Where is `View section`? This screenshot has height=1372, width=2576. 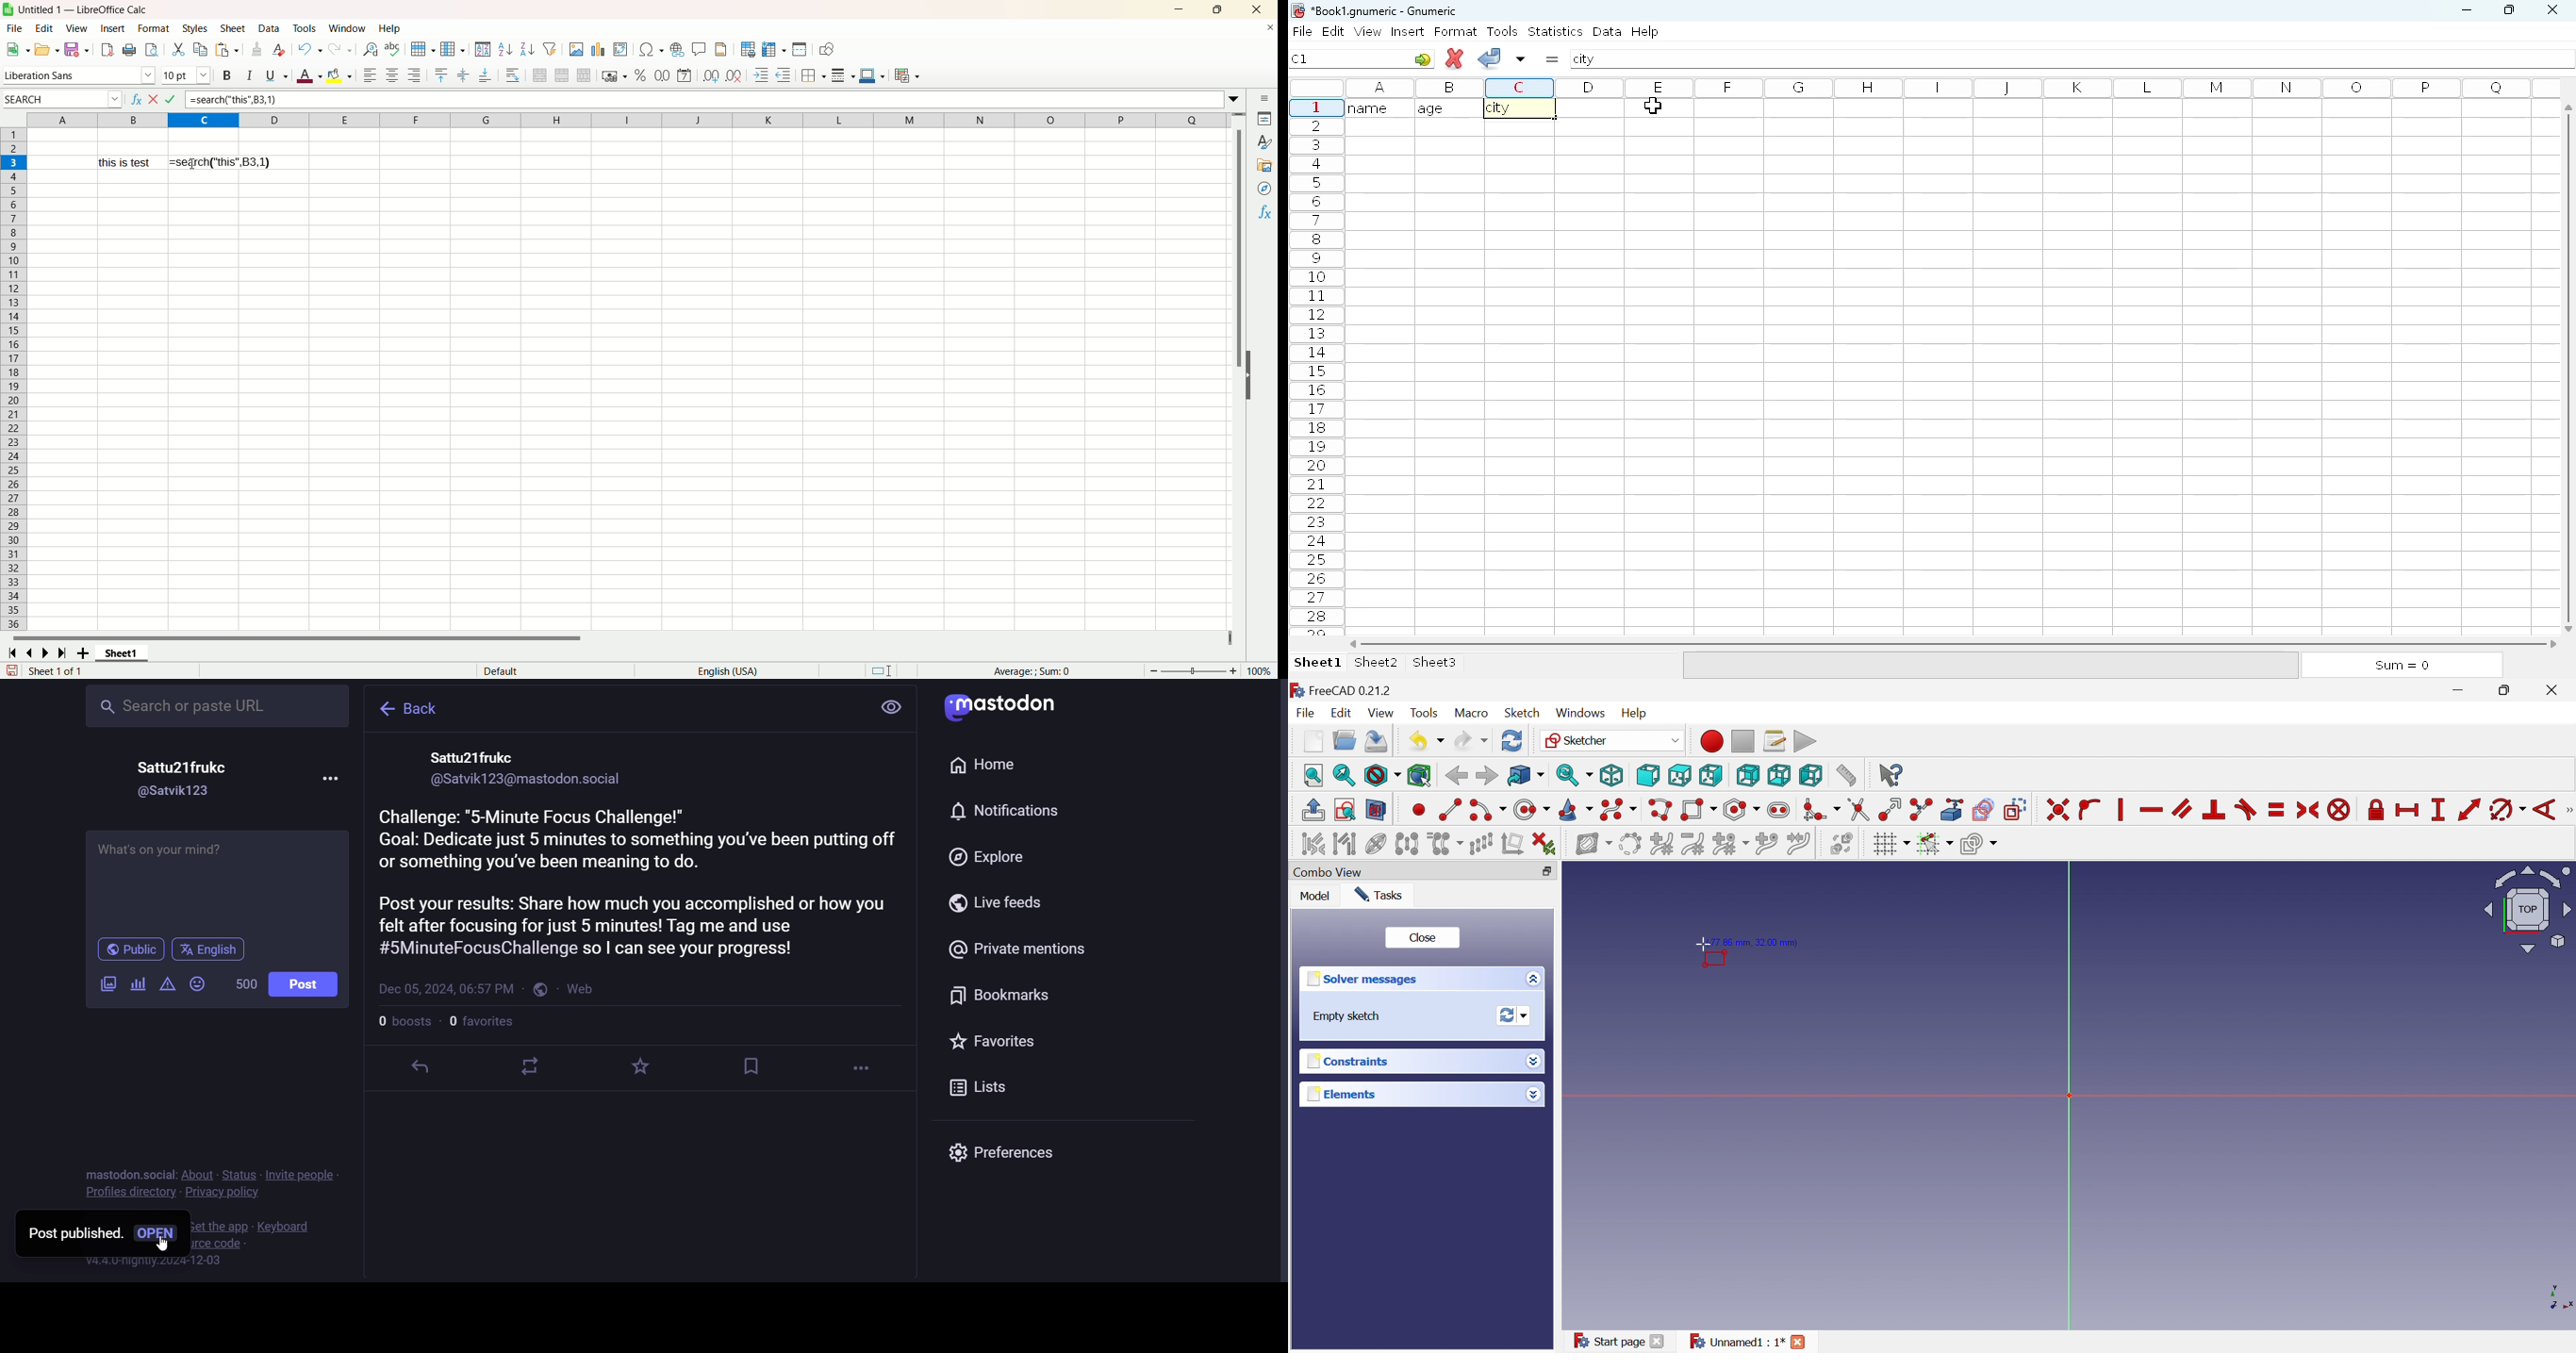 View section is located at coordinates (1376, 810).